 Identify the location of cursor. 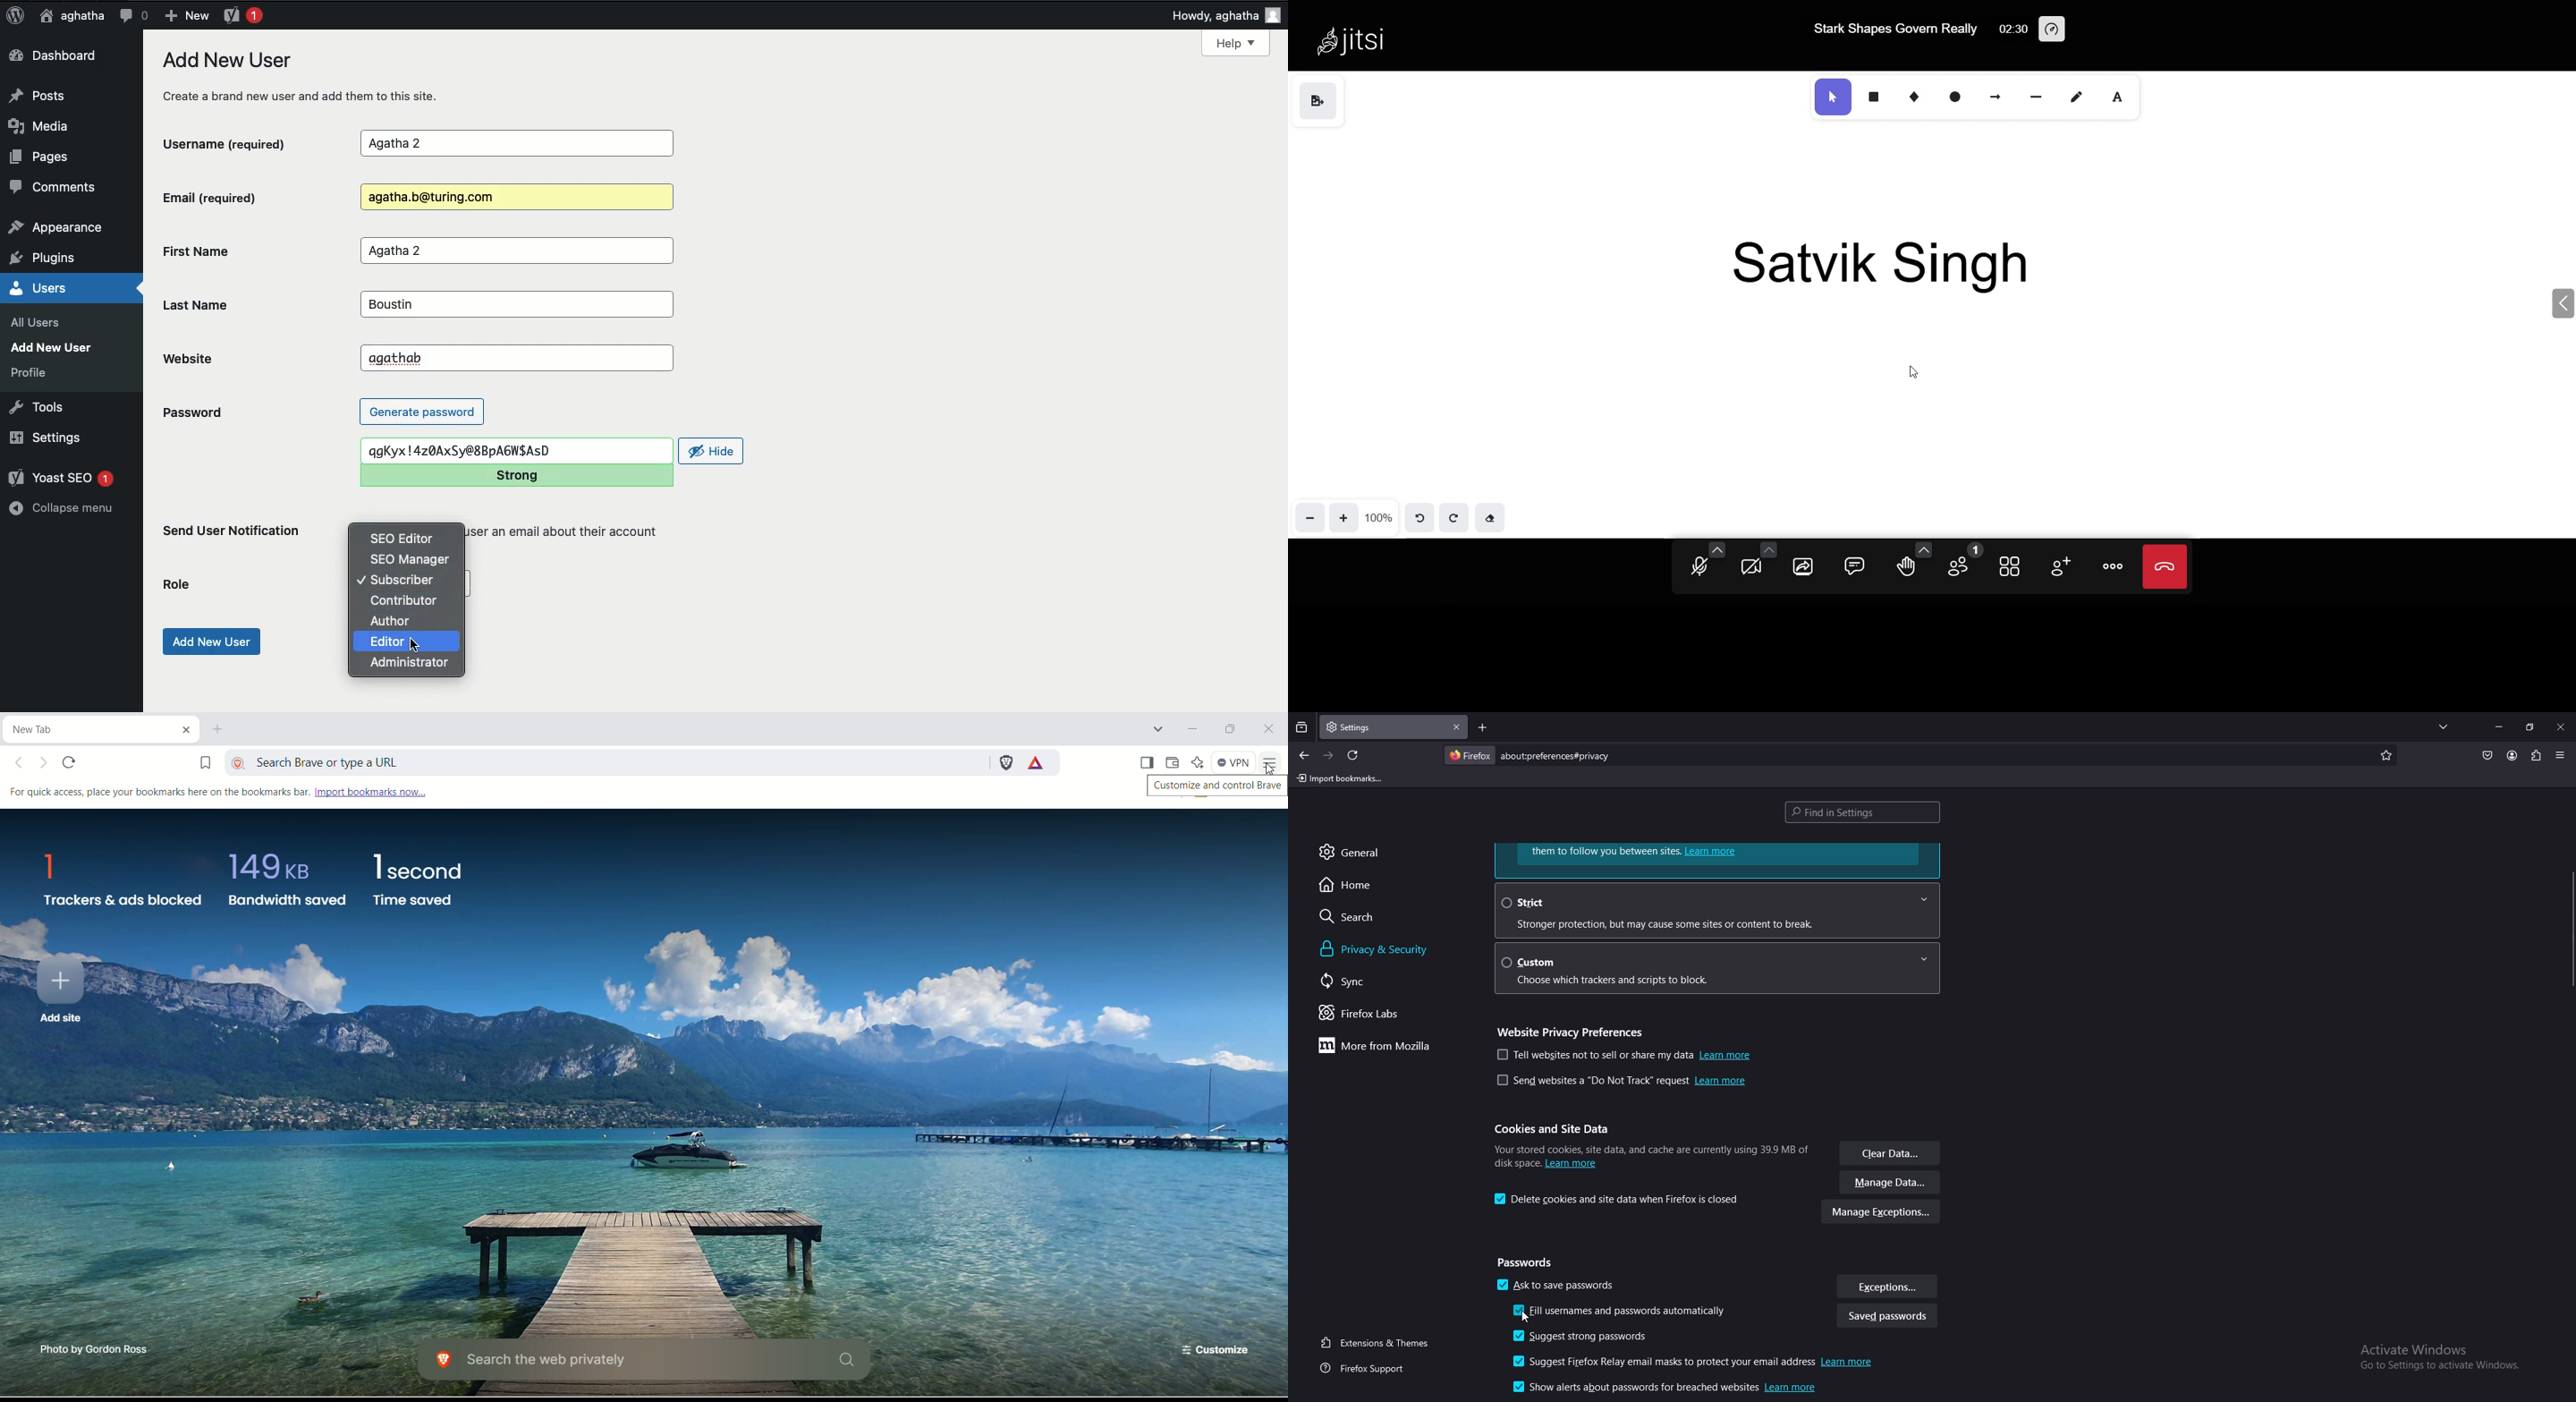
(1525, 1317).